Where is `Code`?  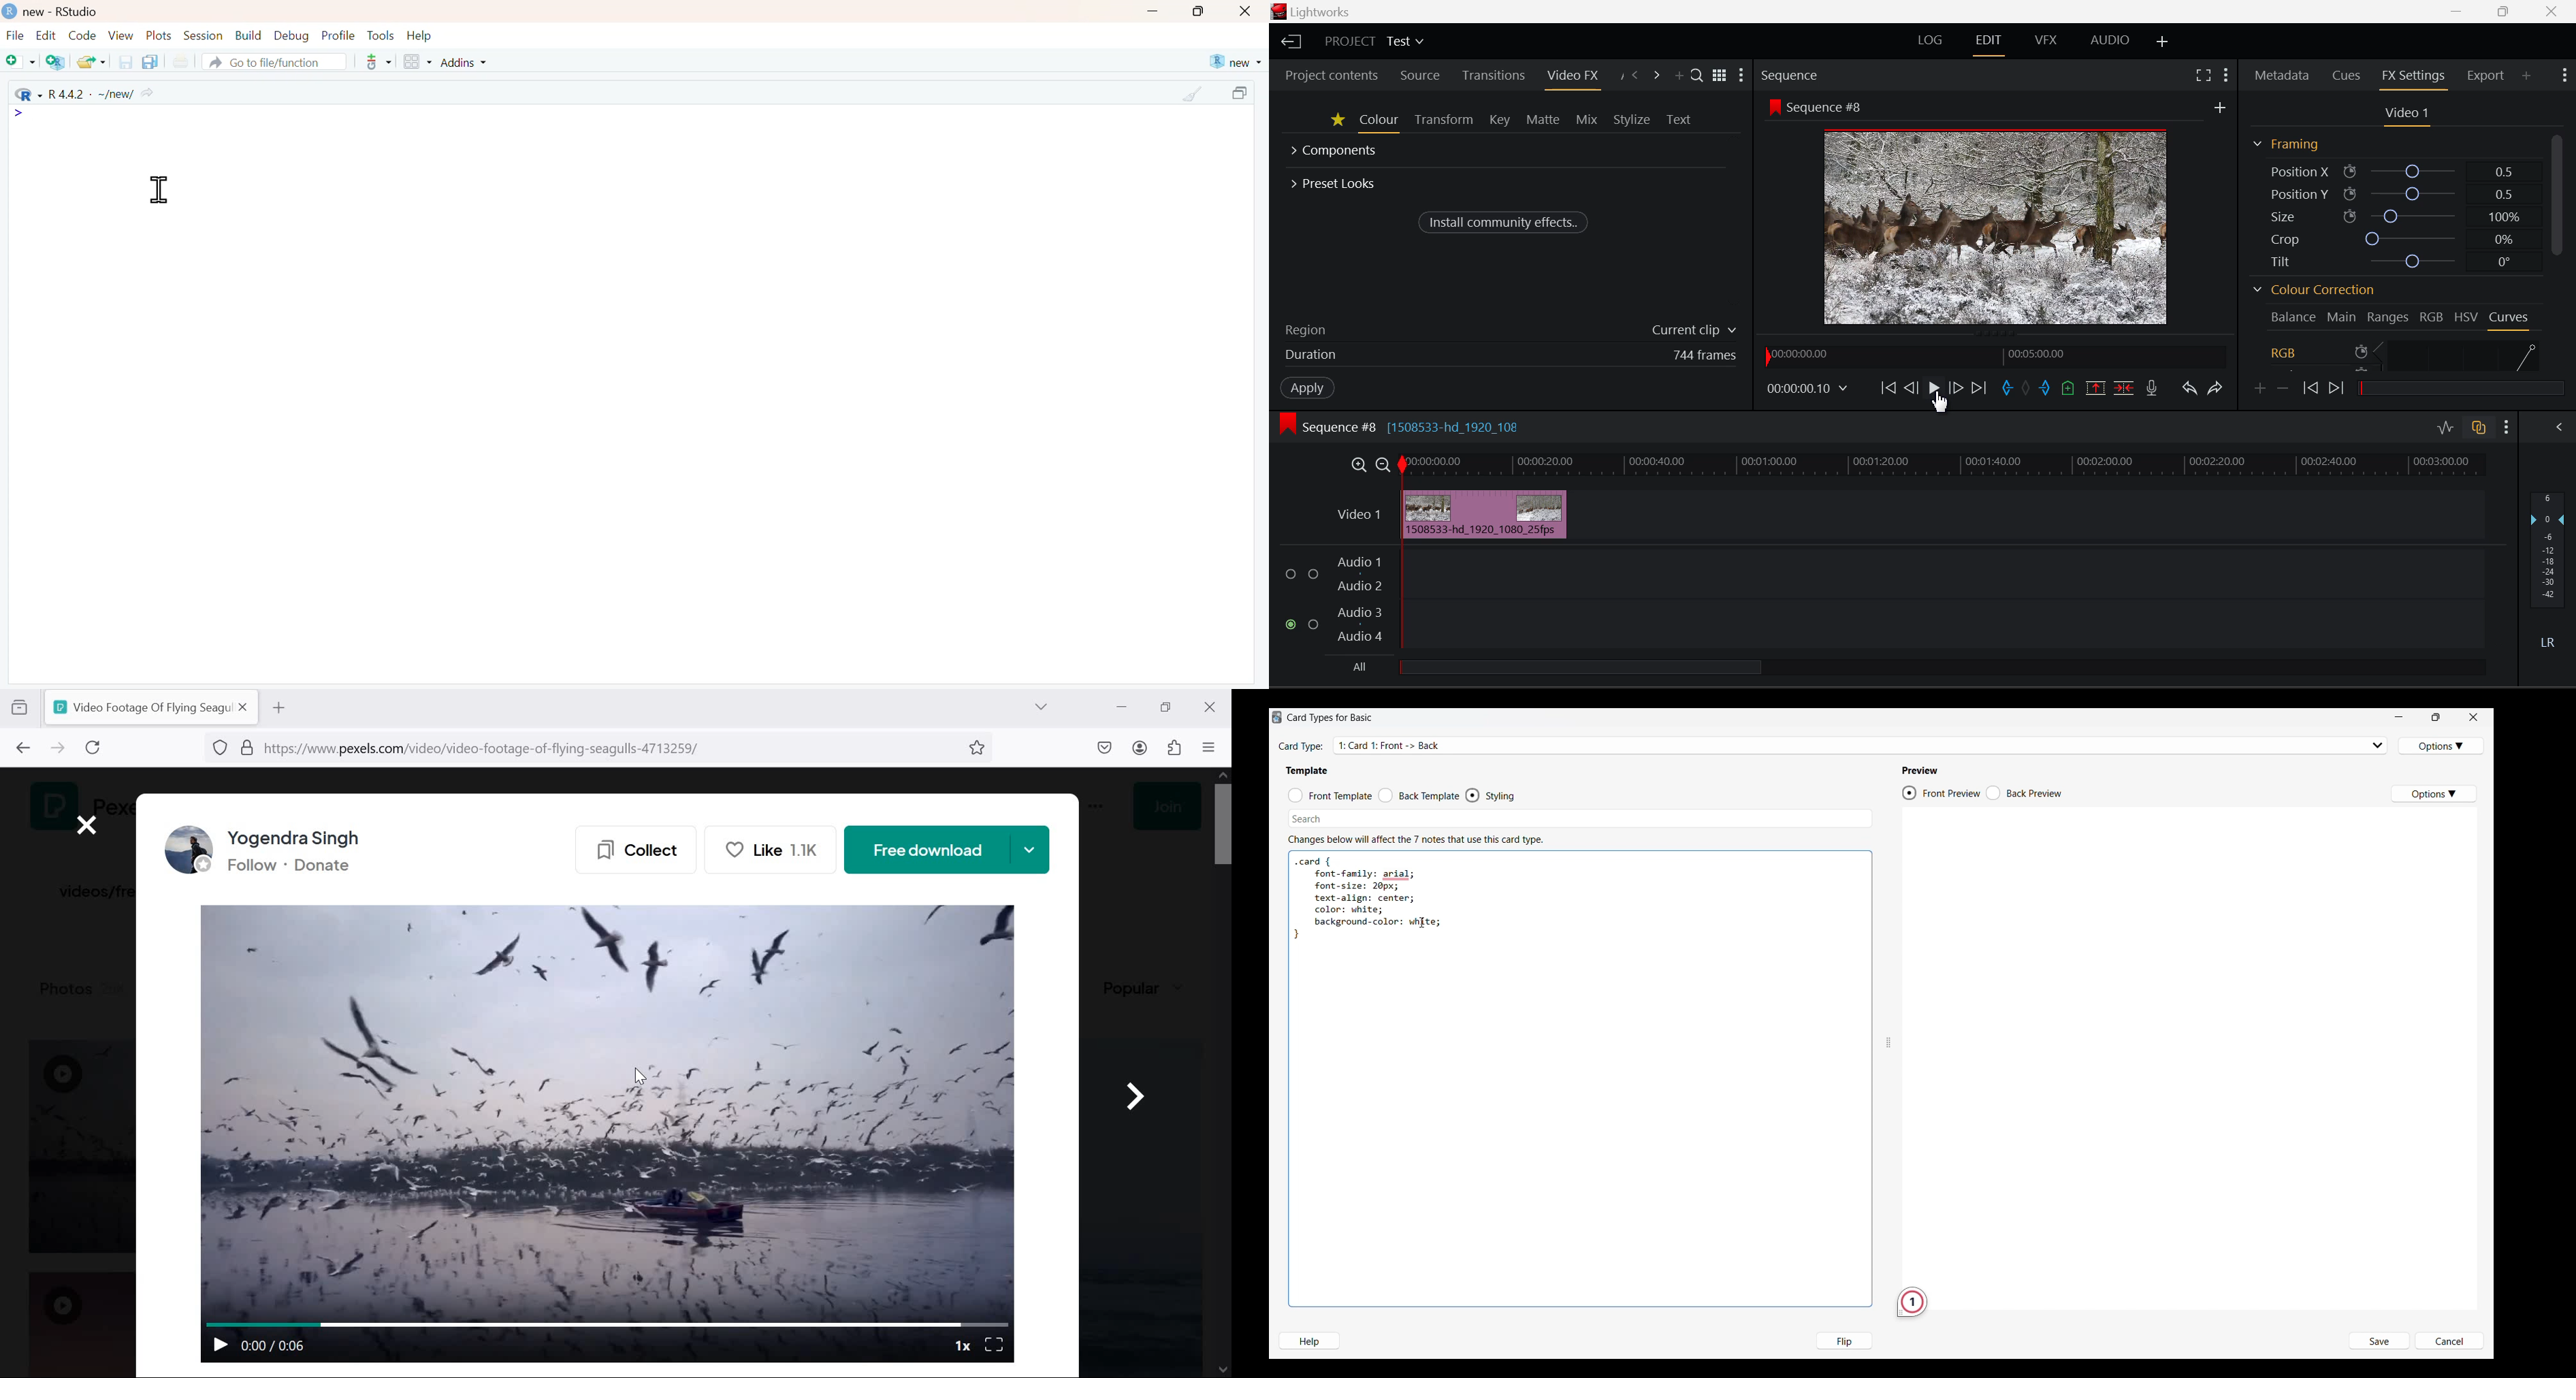 Code is located at coordinates (83, 35).